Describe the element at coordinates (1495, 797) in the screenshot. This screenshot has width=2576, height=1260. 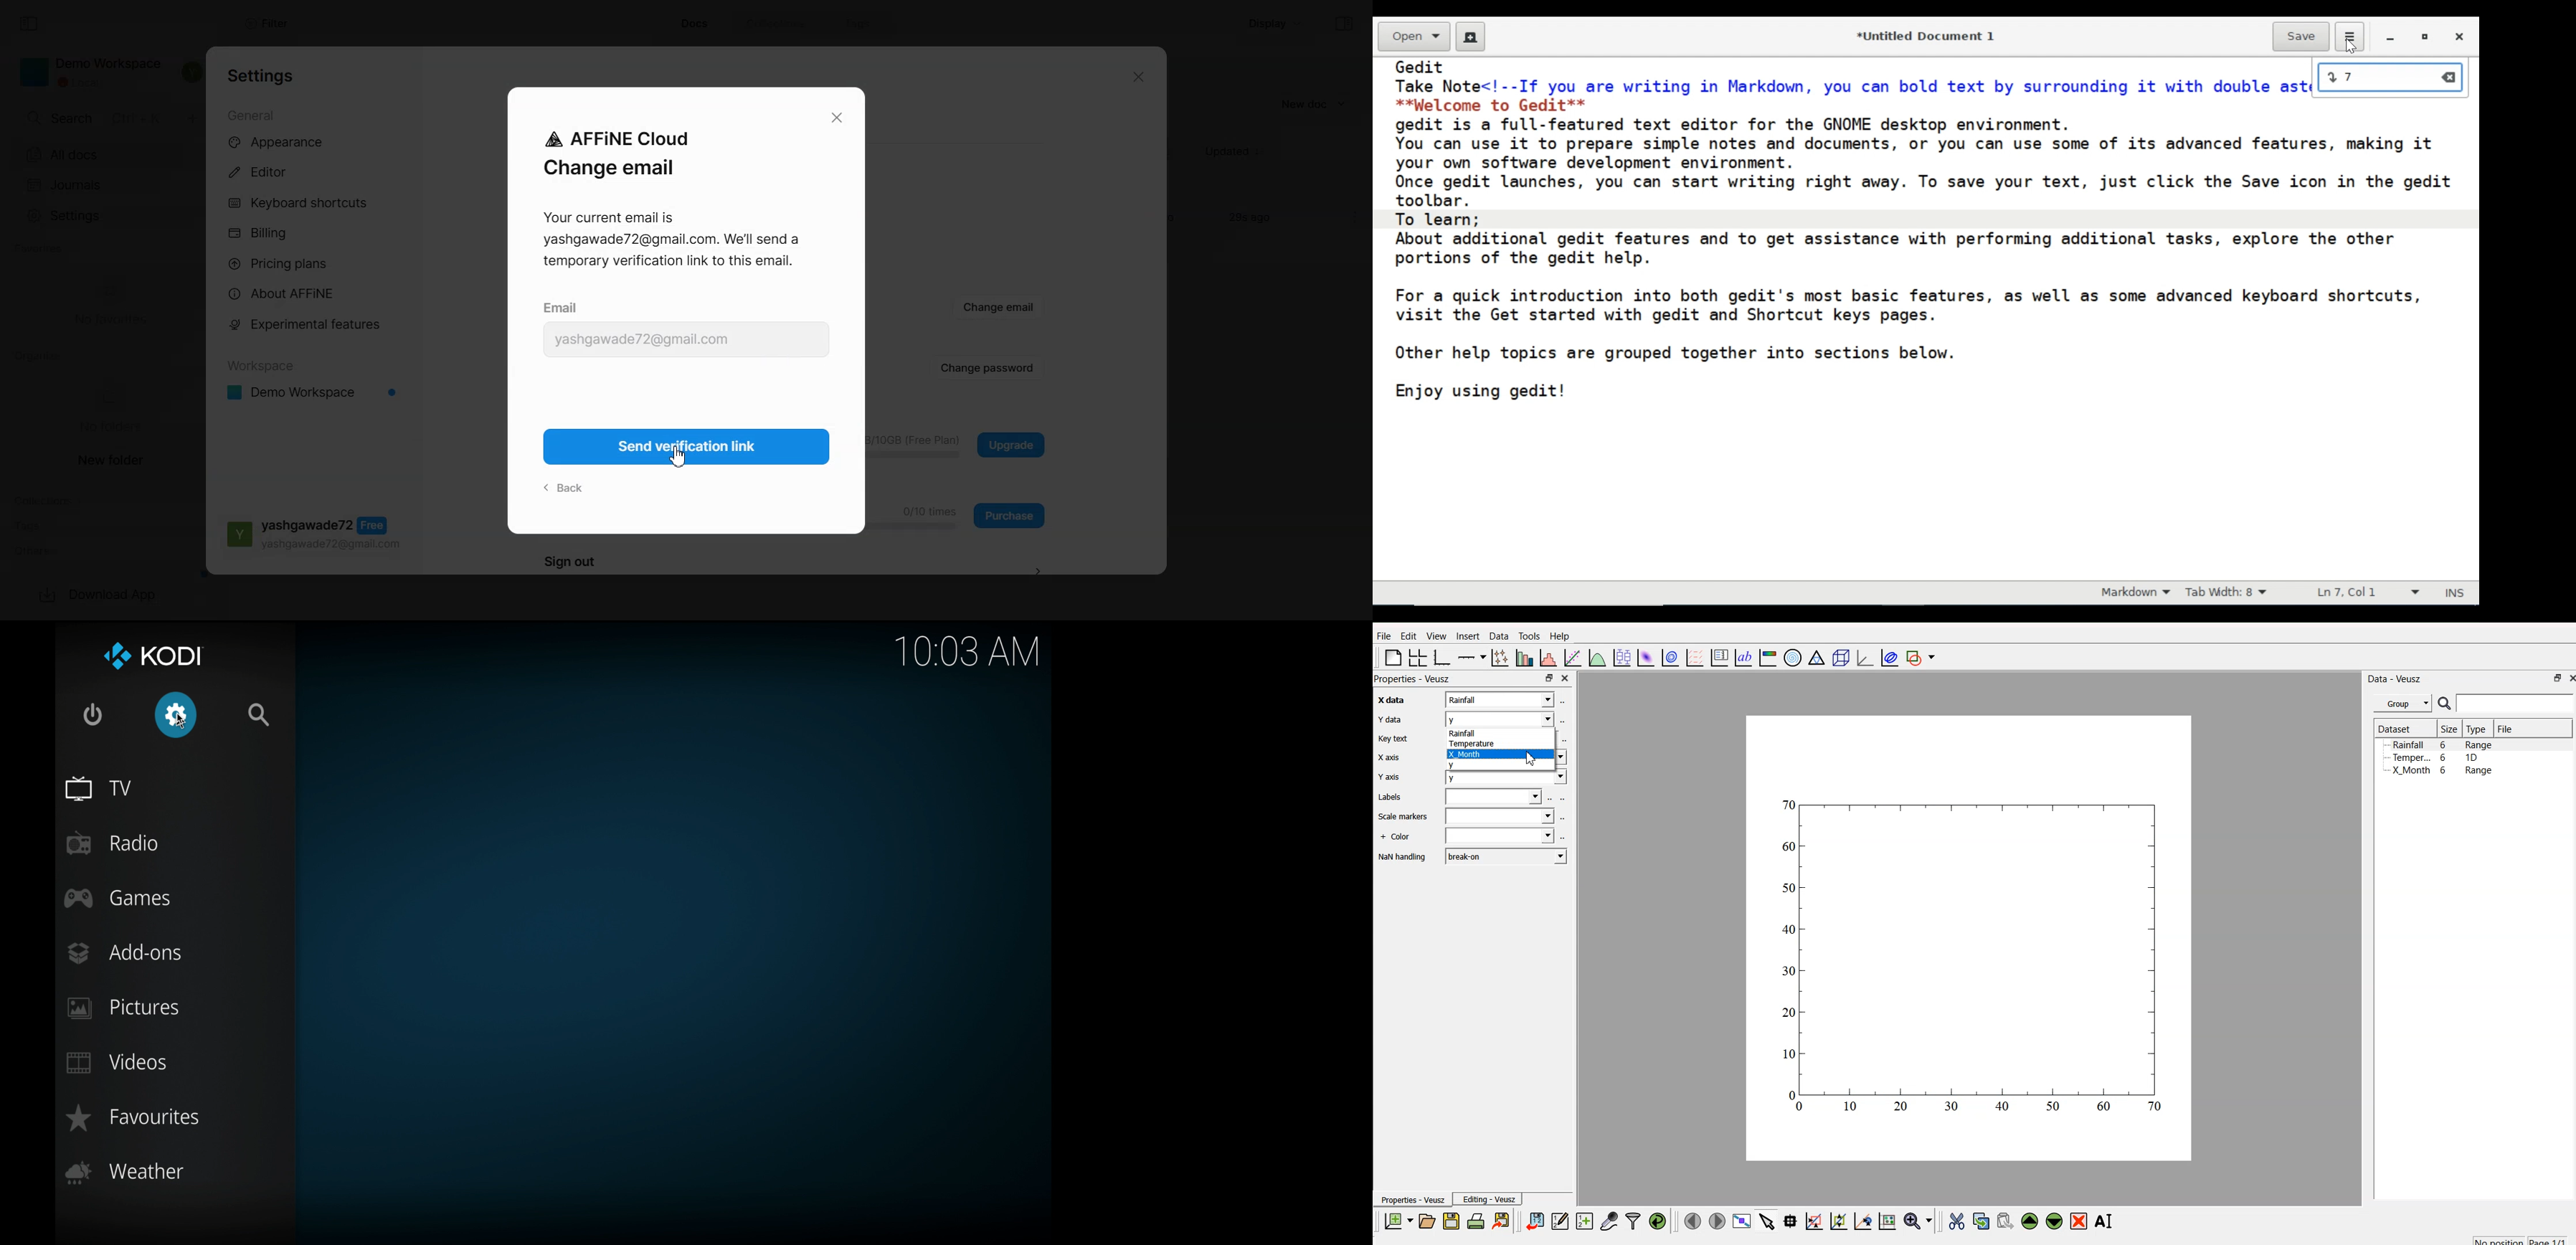
I see `field` at that location.